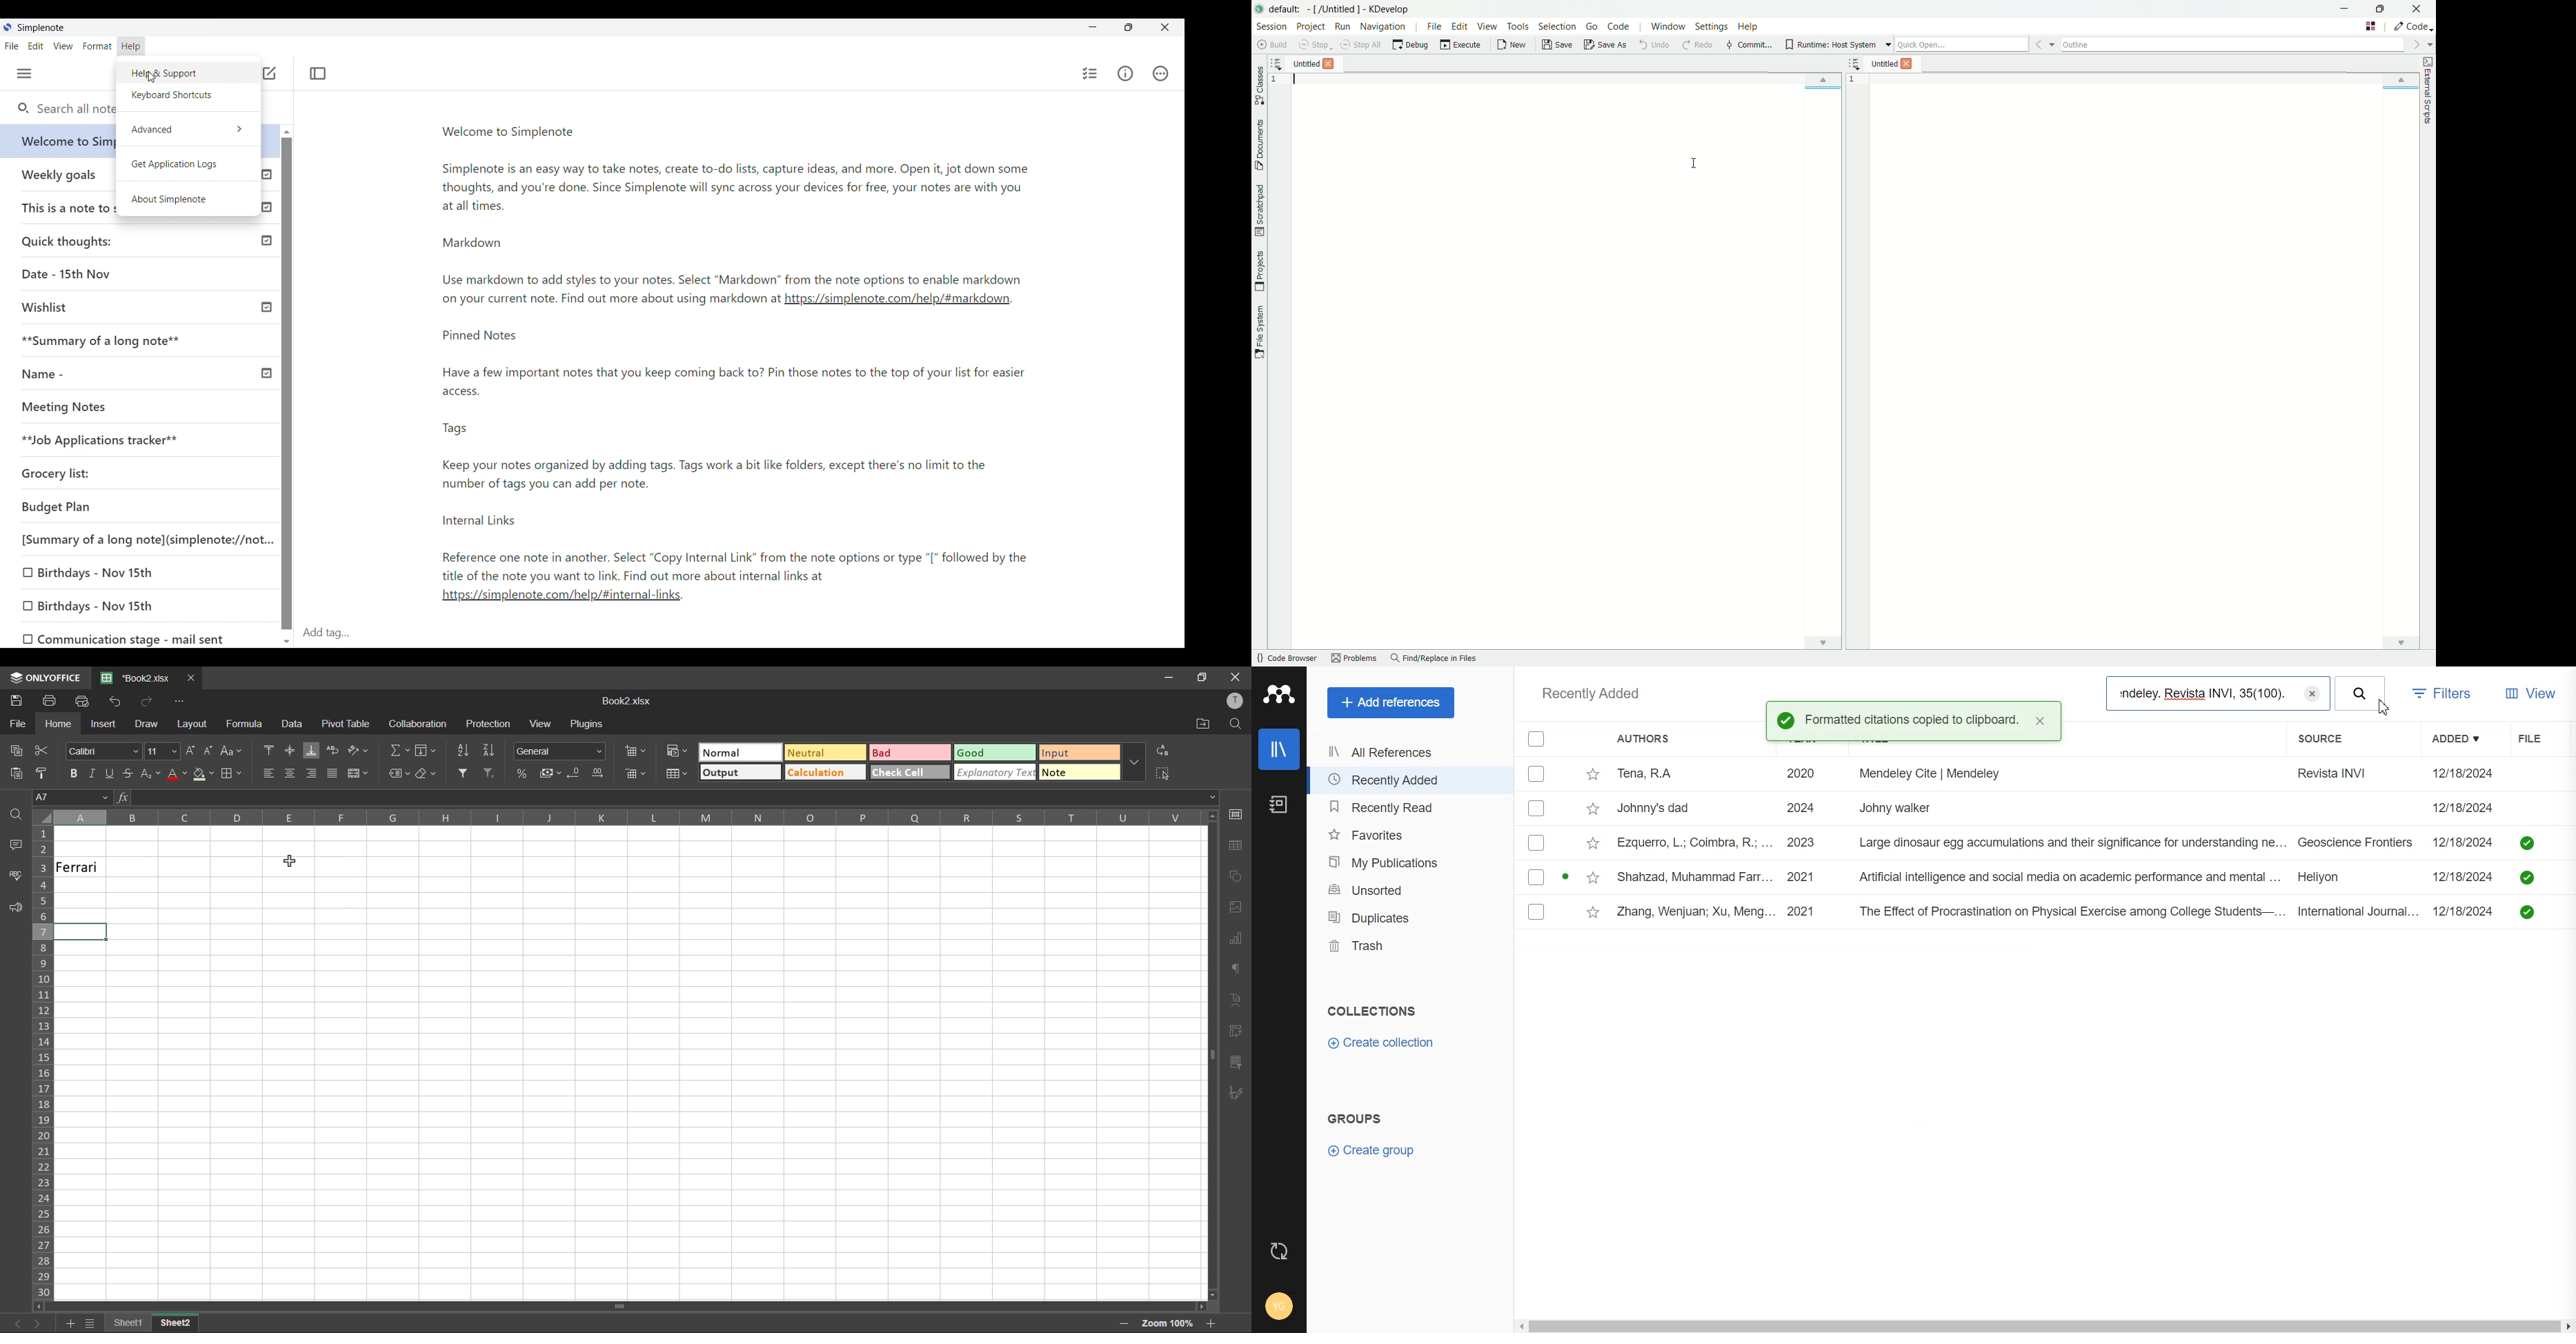 This screenshot has height=1344, width=2576. What do you see at coordinates (1237, 846) in the screenshot?
I see `table` at bounding box center [1237, 846].